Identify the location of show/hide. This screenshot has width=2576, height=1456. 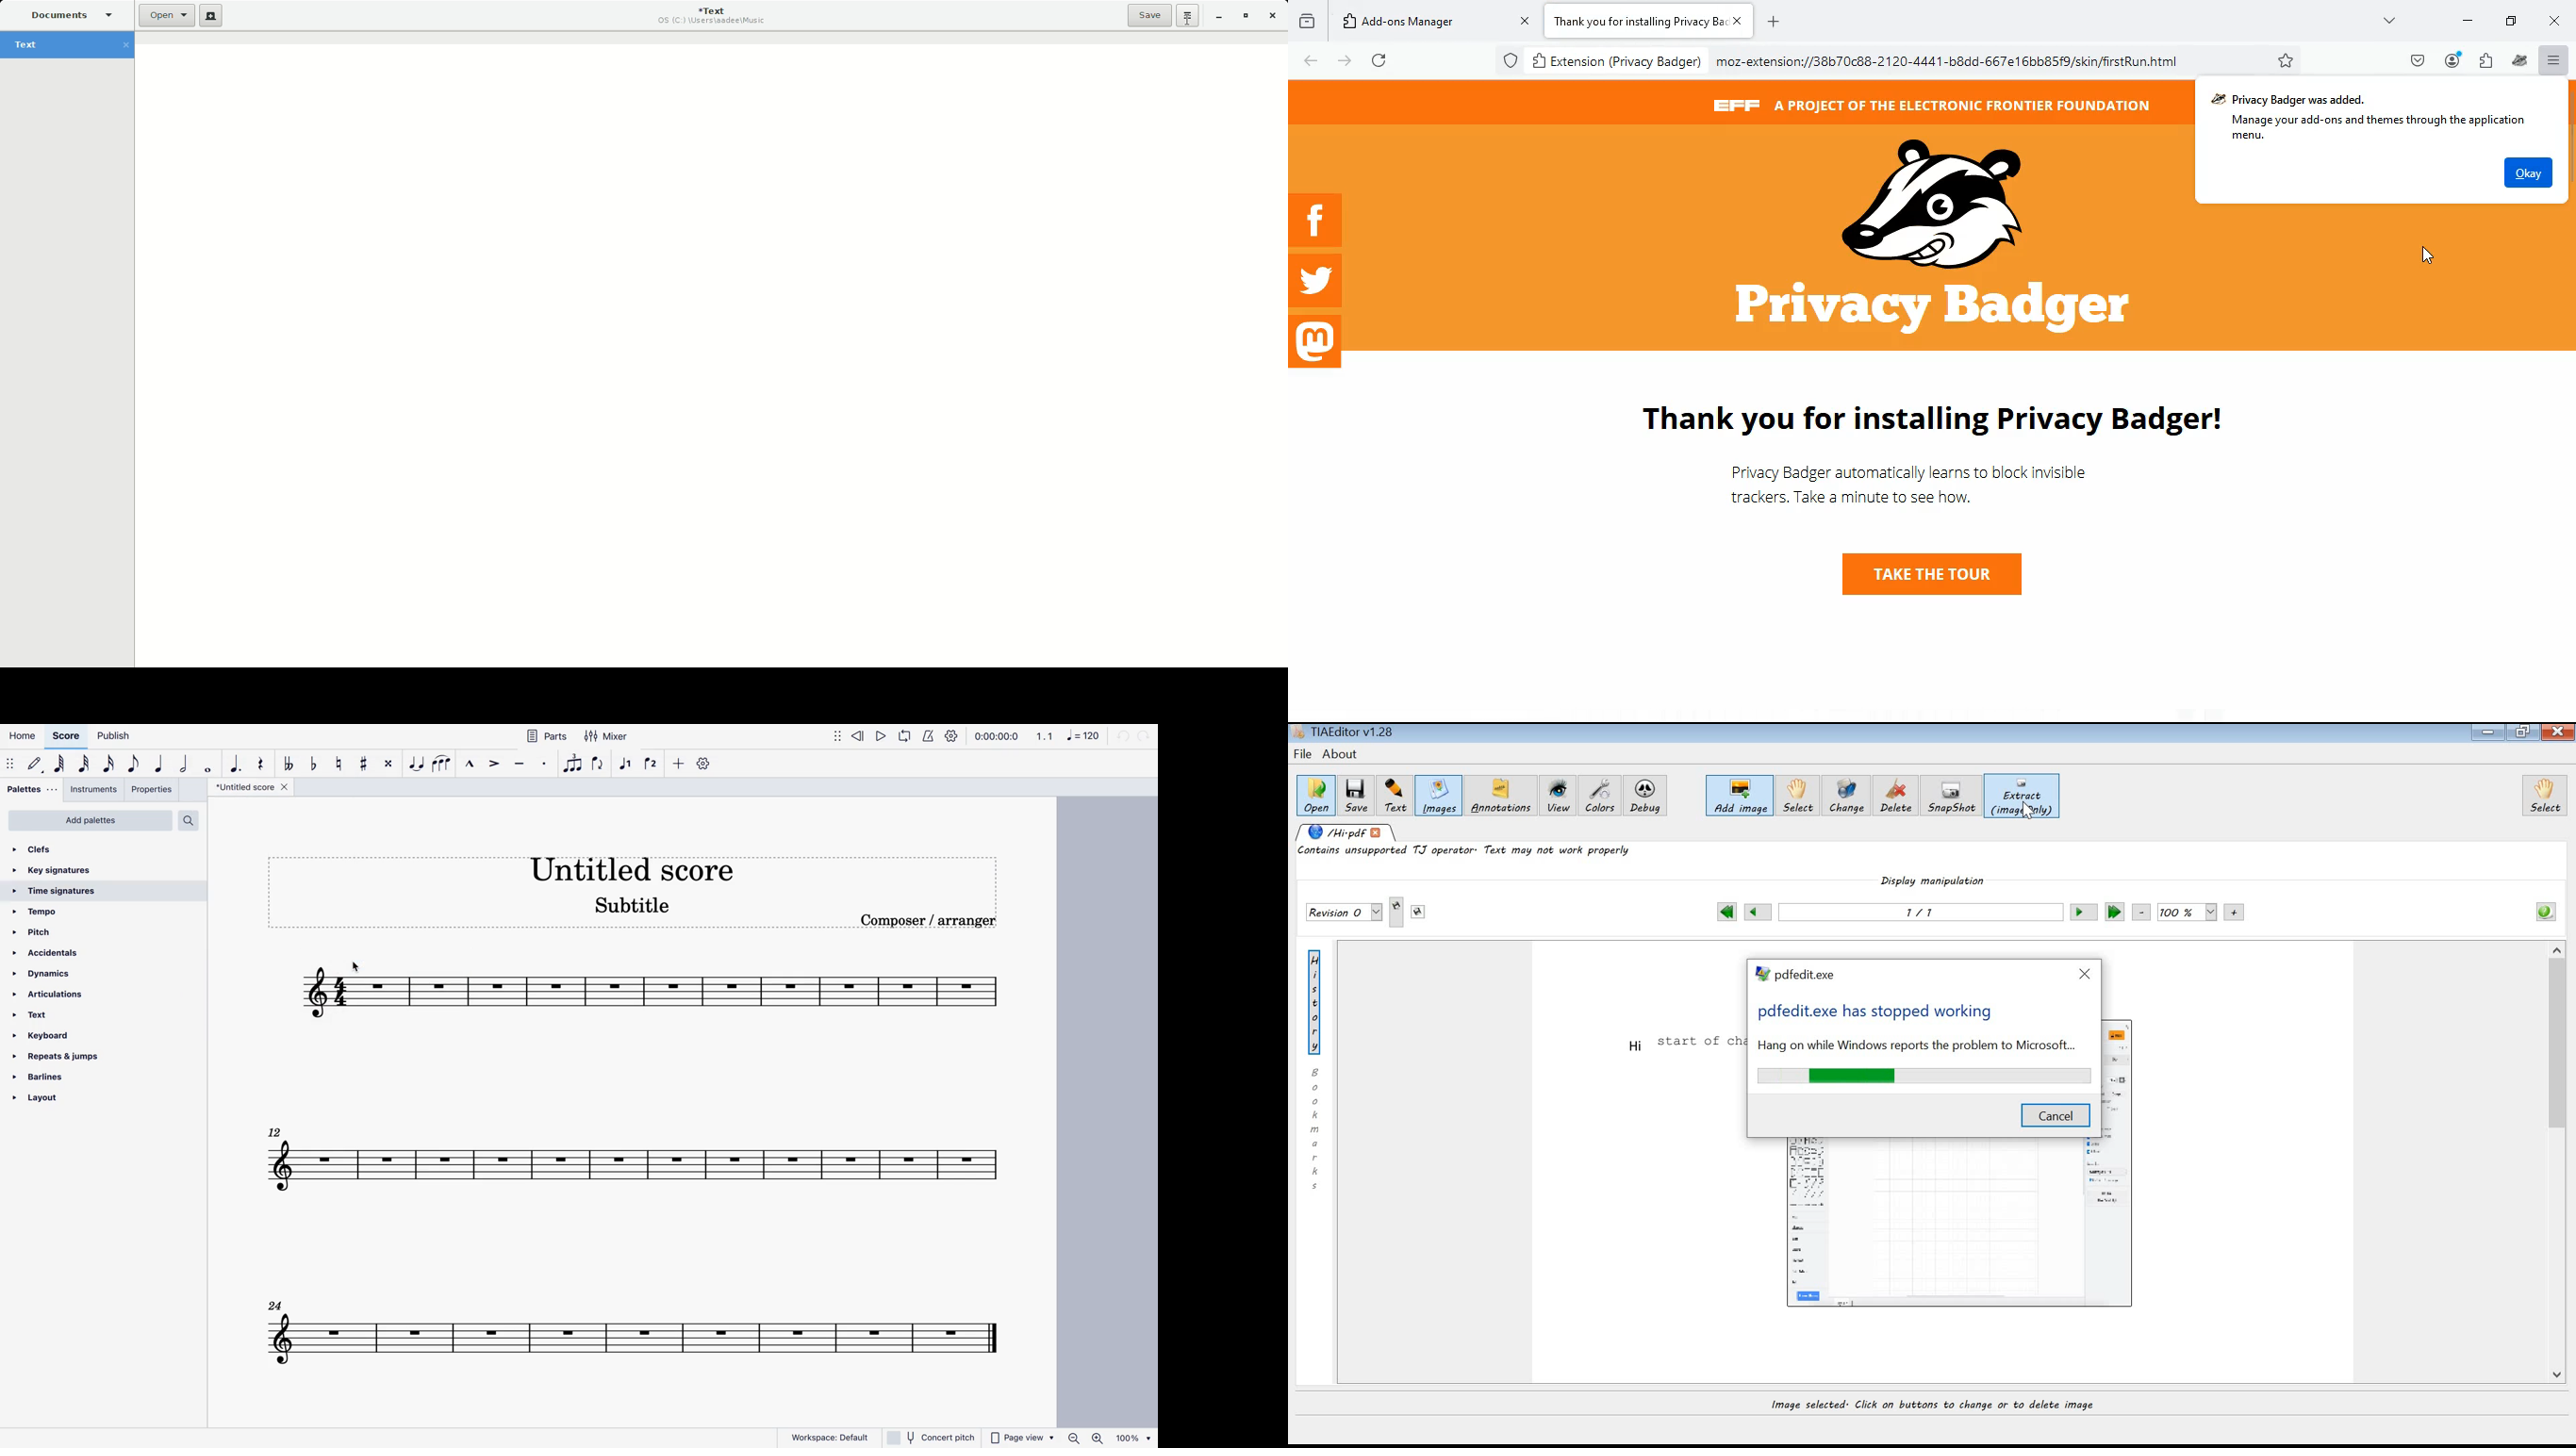
(830, 737).